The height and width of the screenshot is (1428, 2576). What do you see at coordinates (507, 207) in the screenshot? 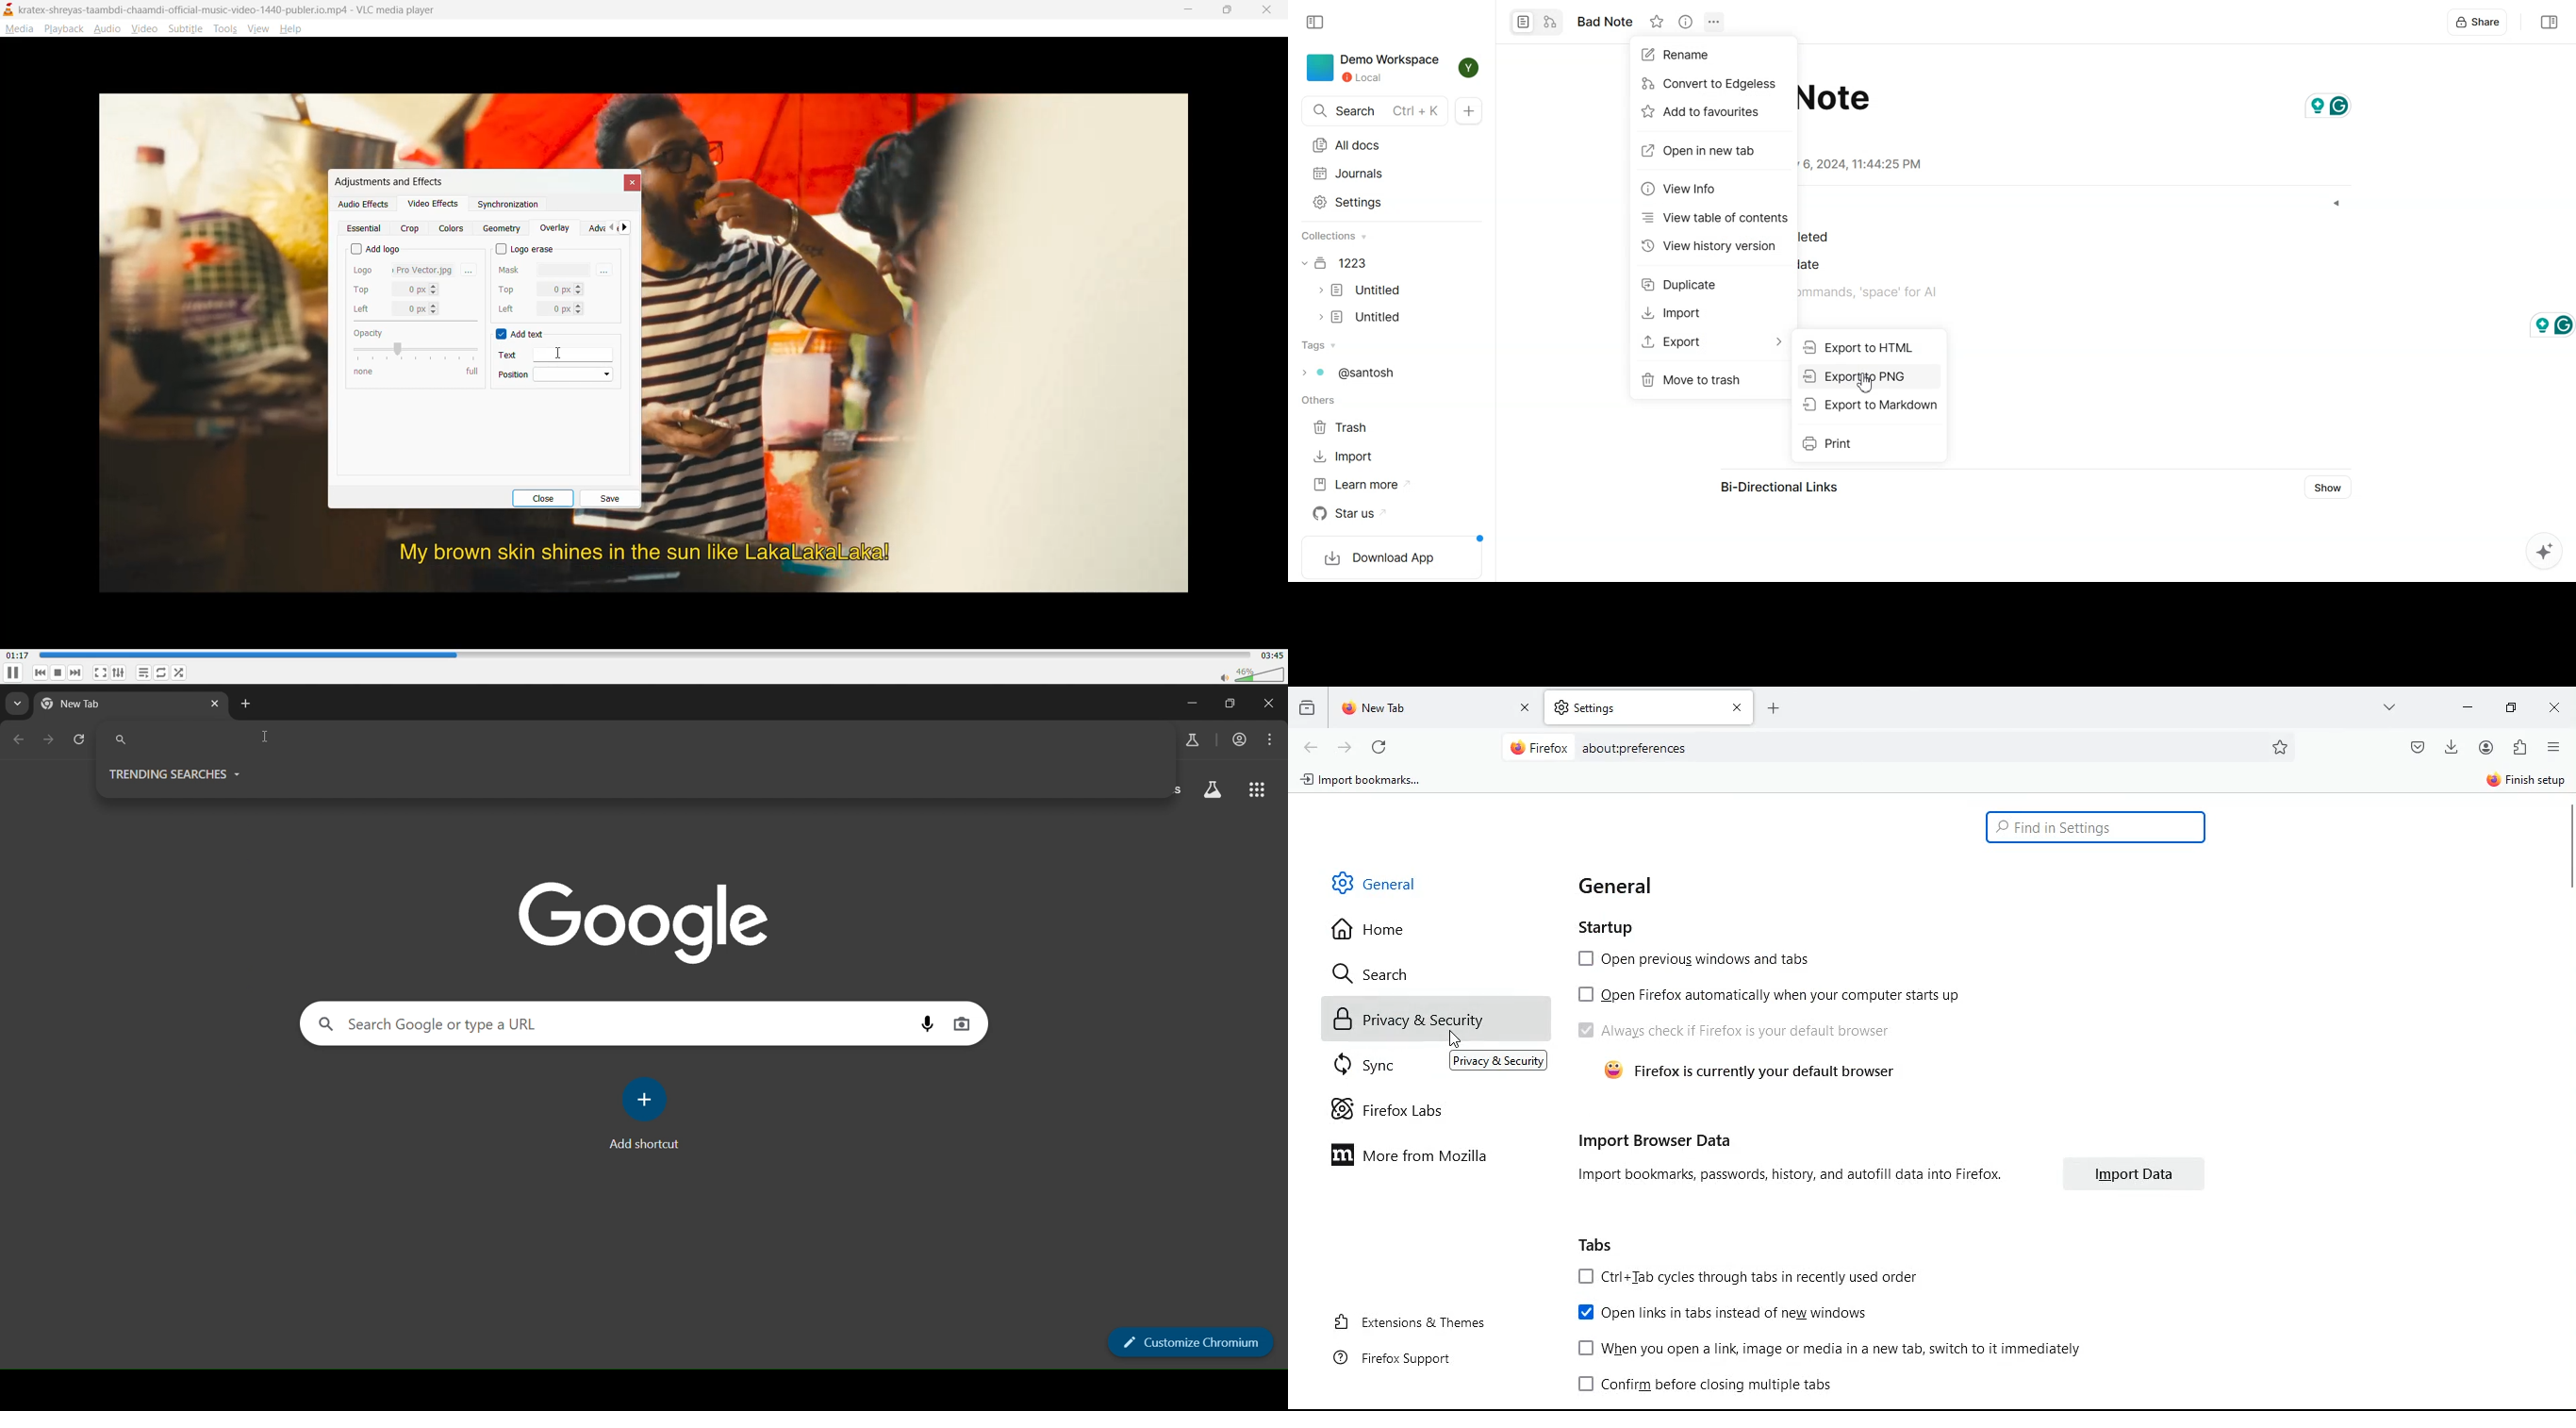
I see `synchronization` at bounding box center [507, 207].